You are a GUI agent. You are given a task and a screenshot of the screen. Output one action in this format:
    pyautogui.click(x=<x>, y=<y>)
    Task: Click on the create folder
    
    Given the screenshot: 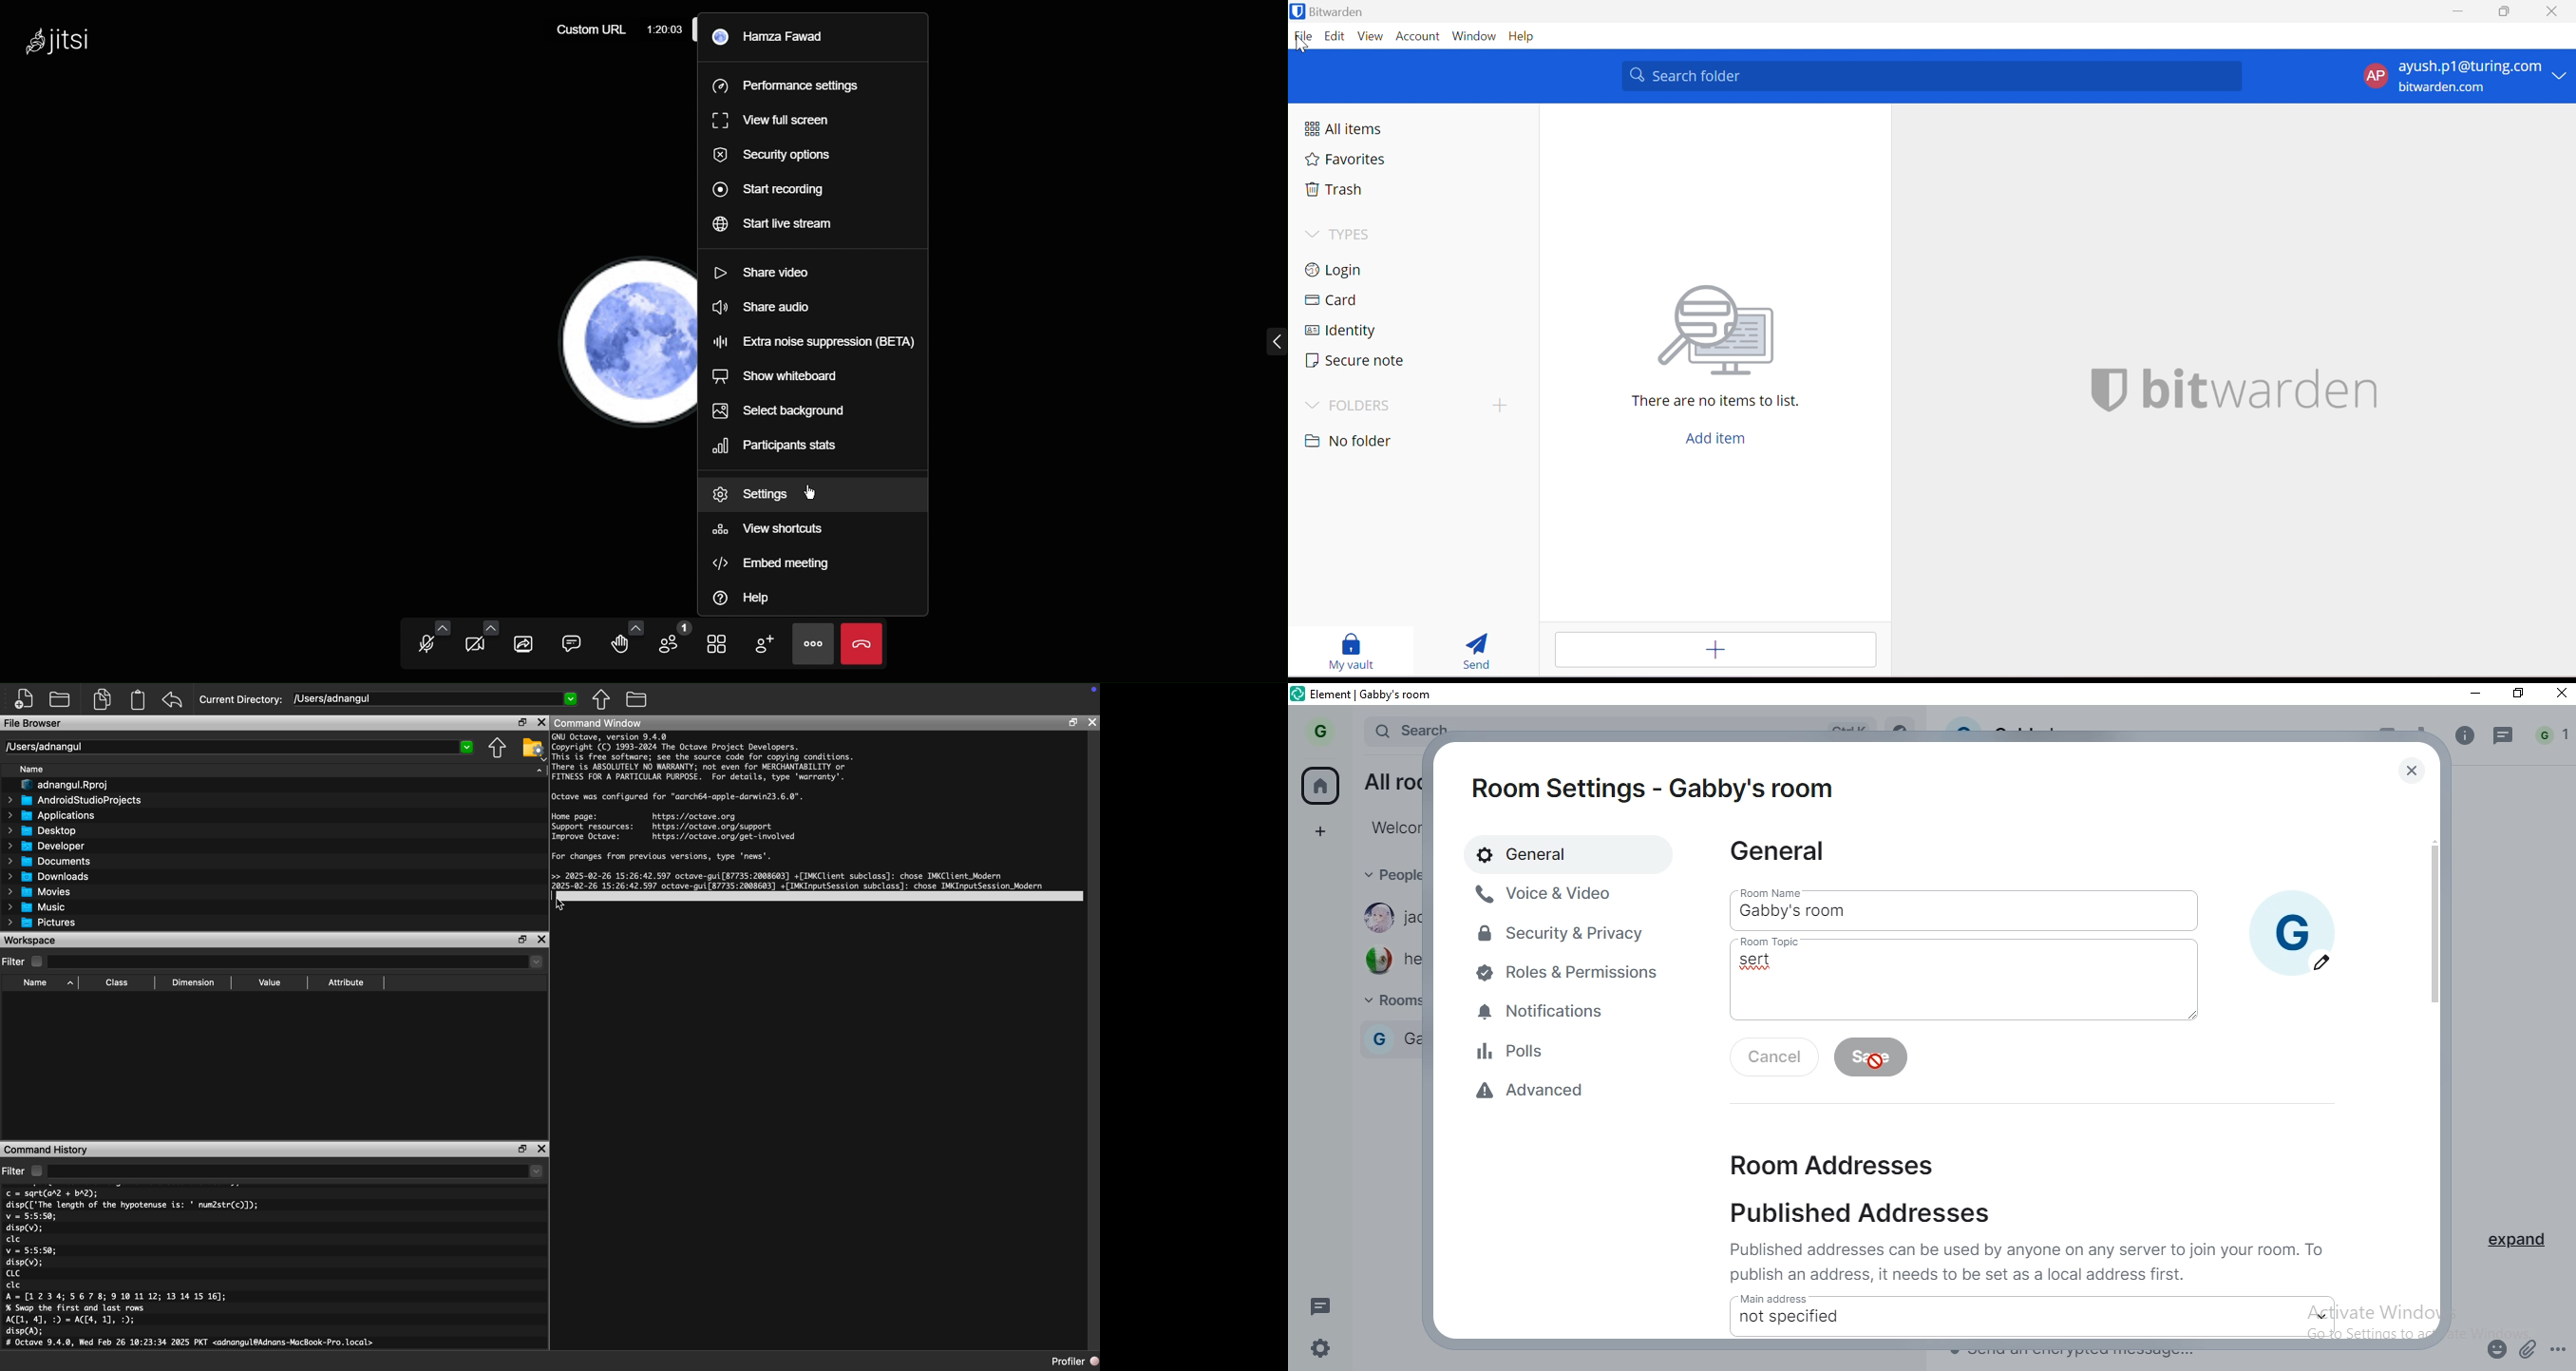 What is the action you would take?
    pyautogui.click(x=1497, y=407)
    